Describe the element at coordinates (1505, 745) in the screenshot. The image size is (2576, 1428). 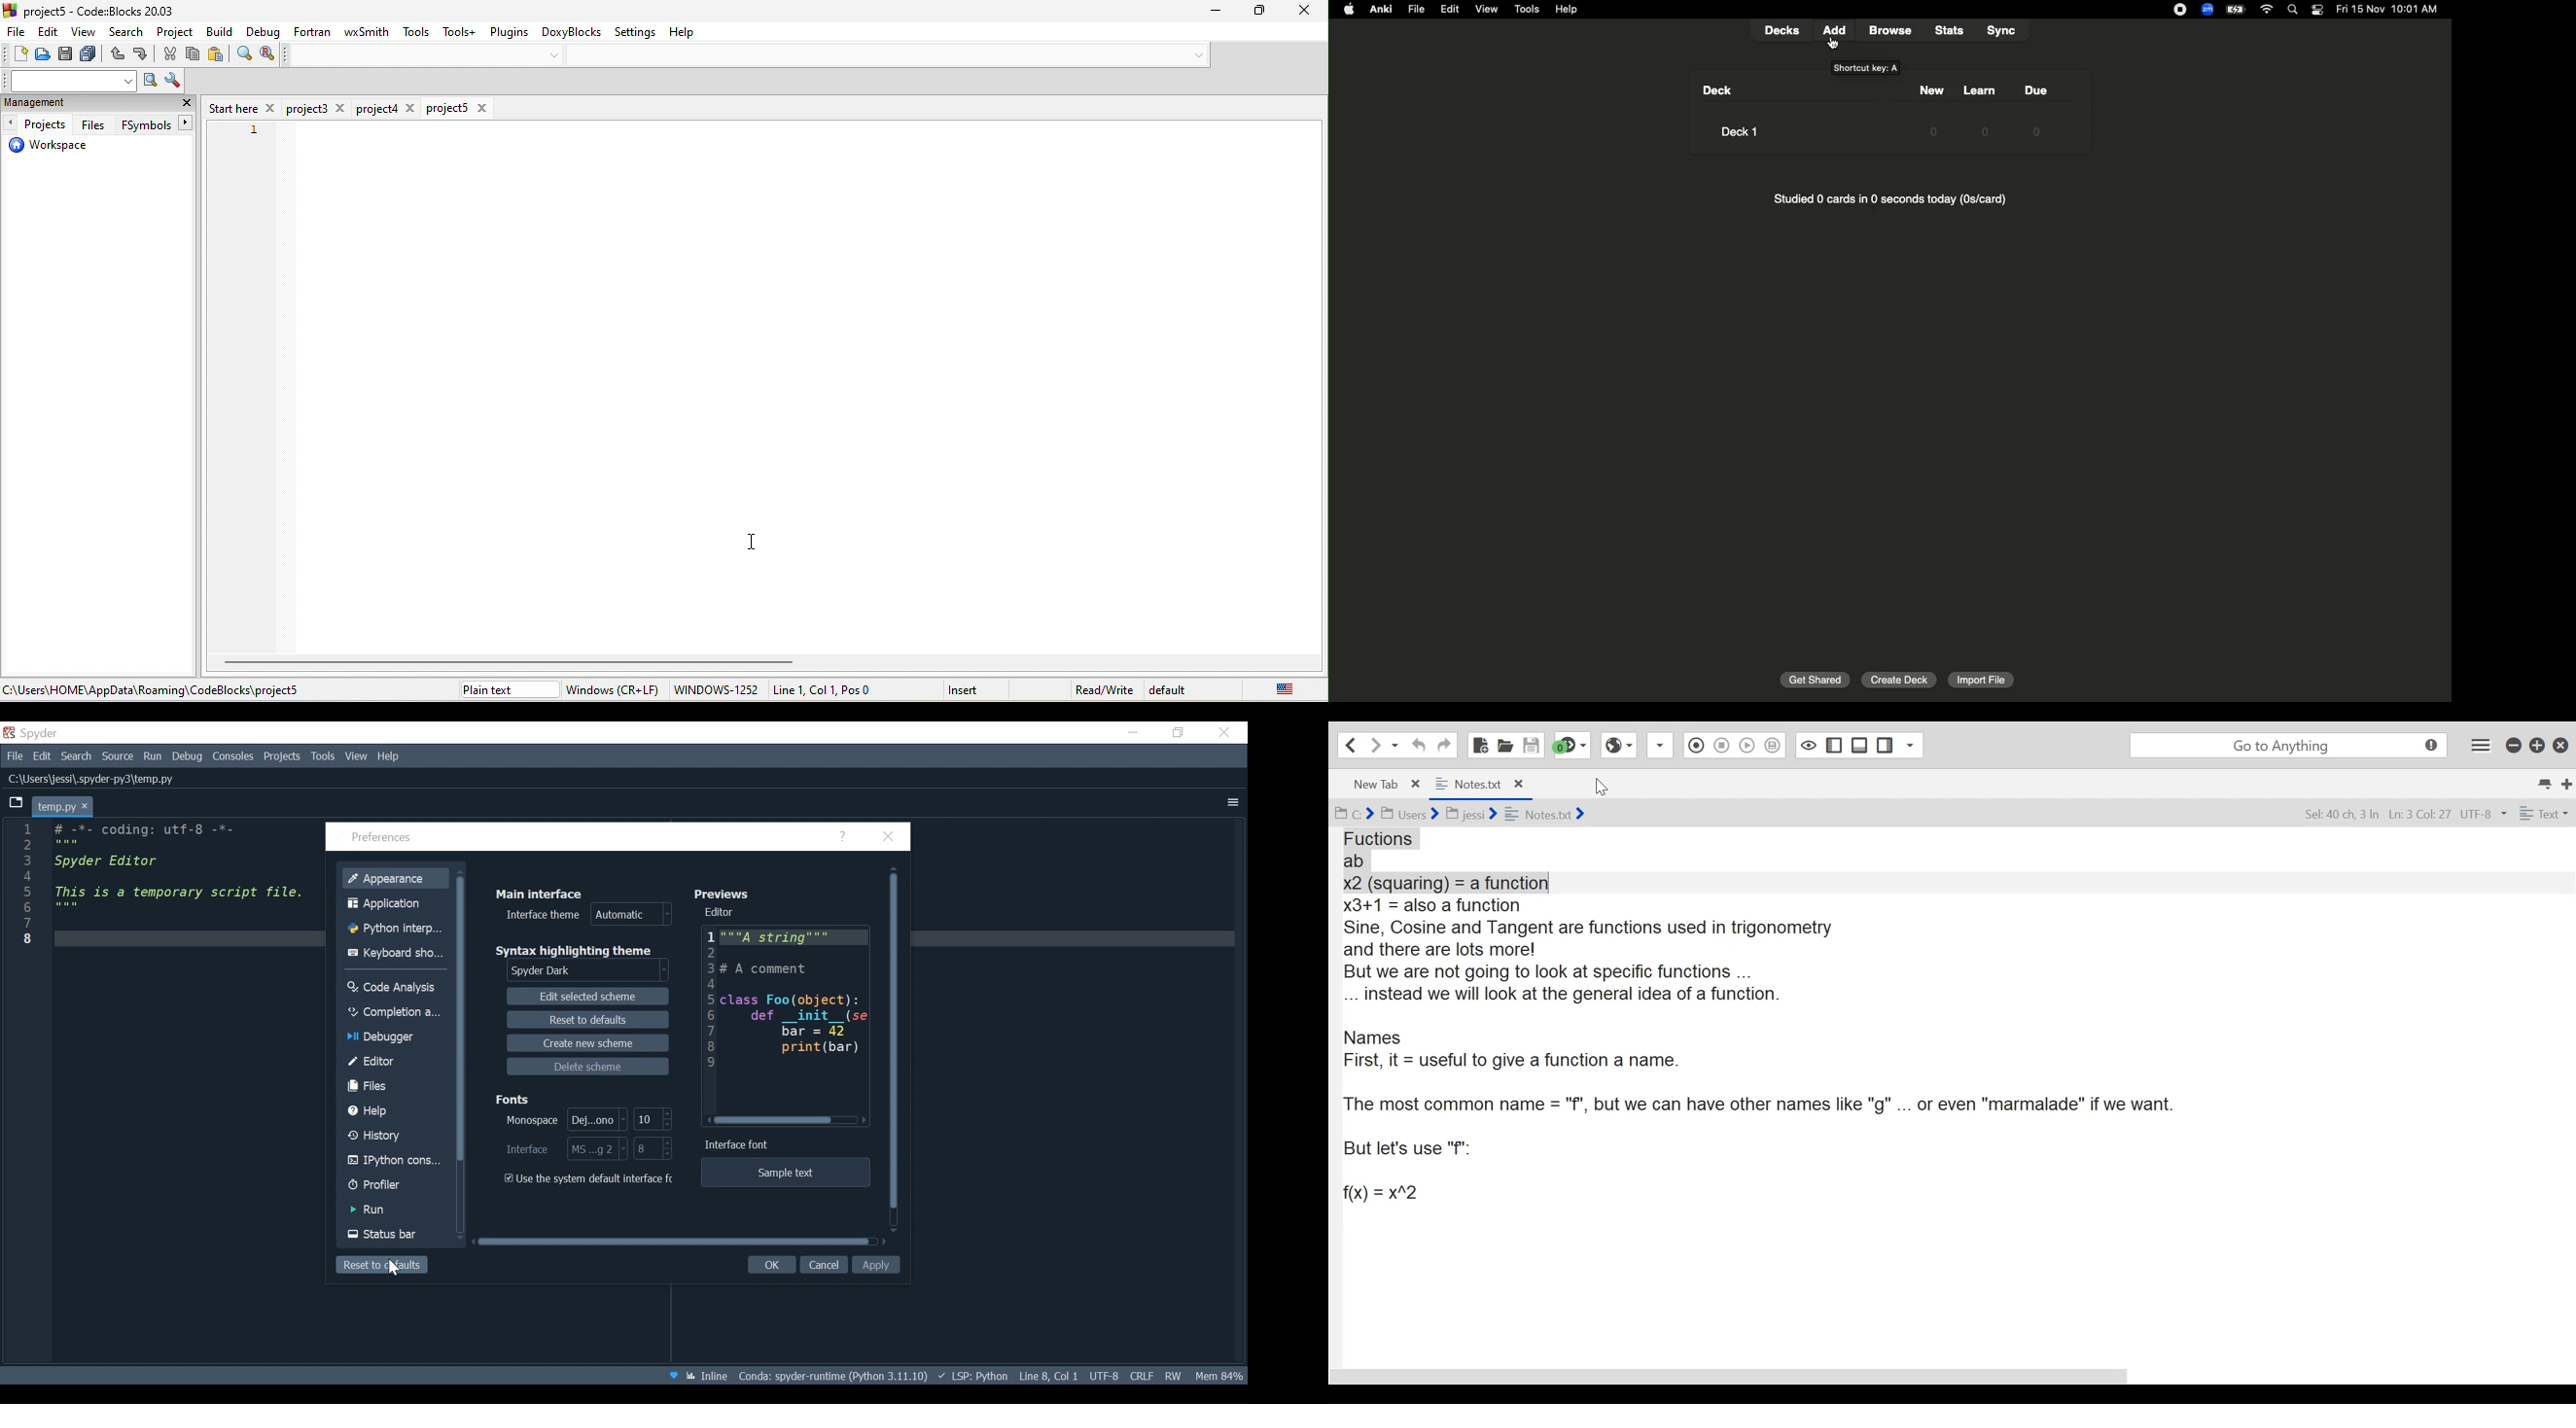
I see `Open File` at that location.